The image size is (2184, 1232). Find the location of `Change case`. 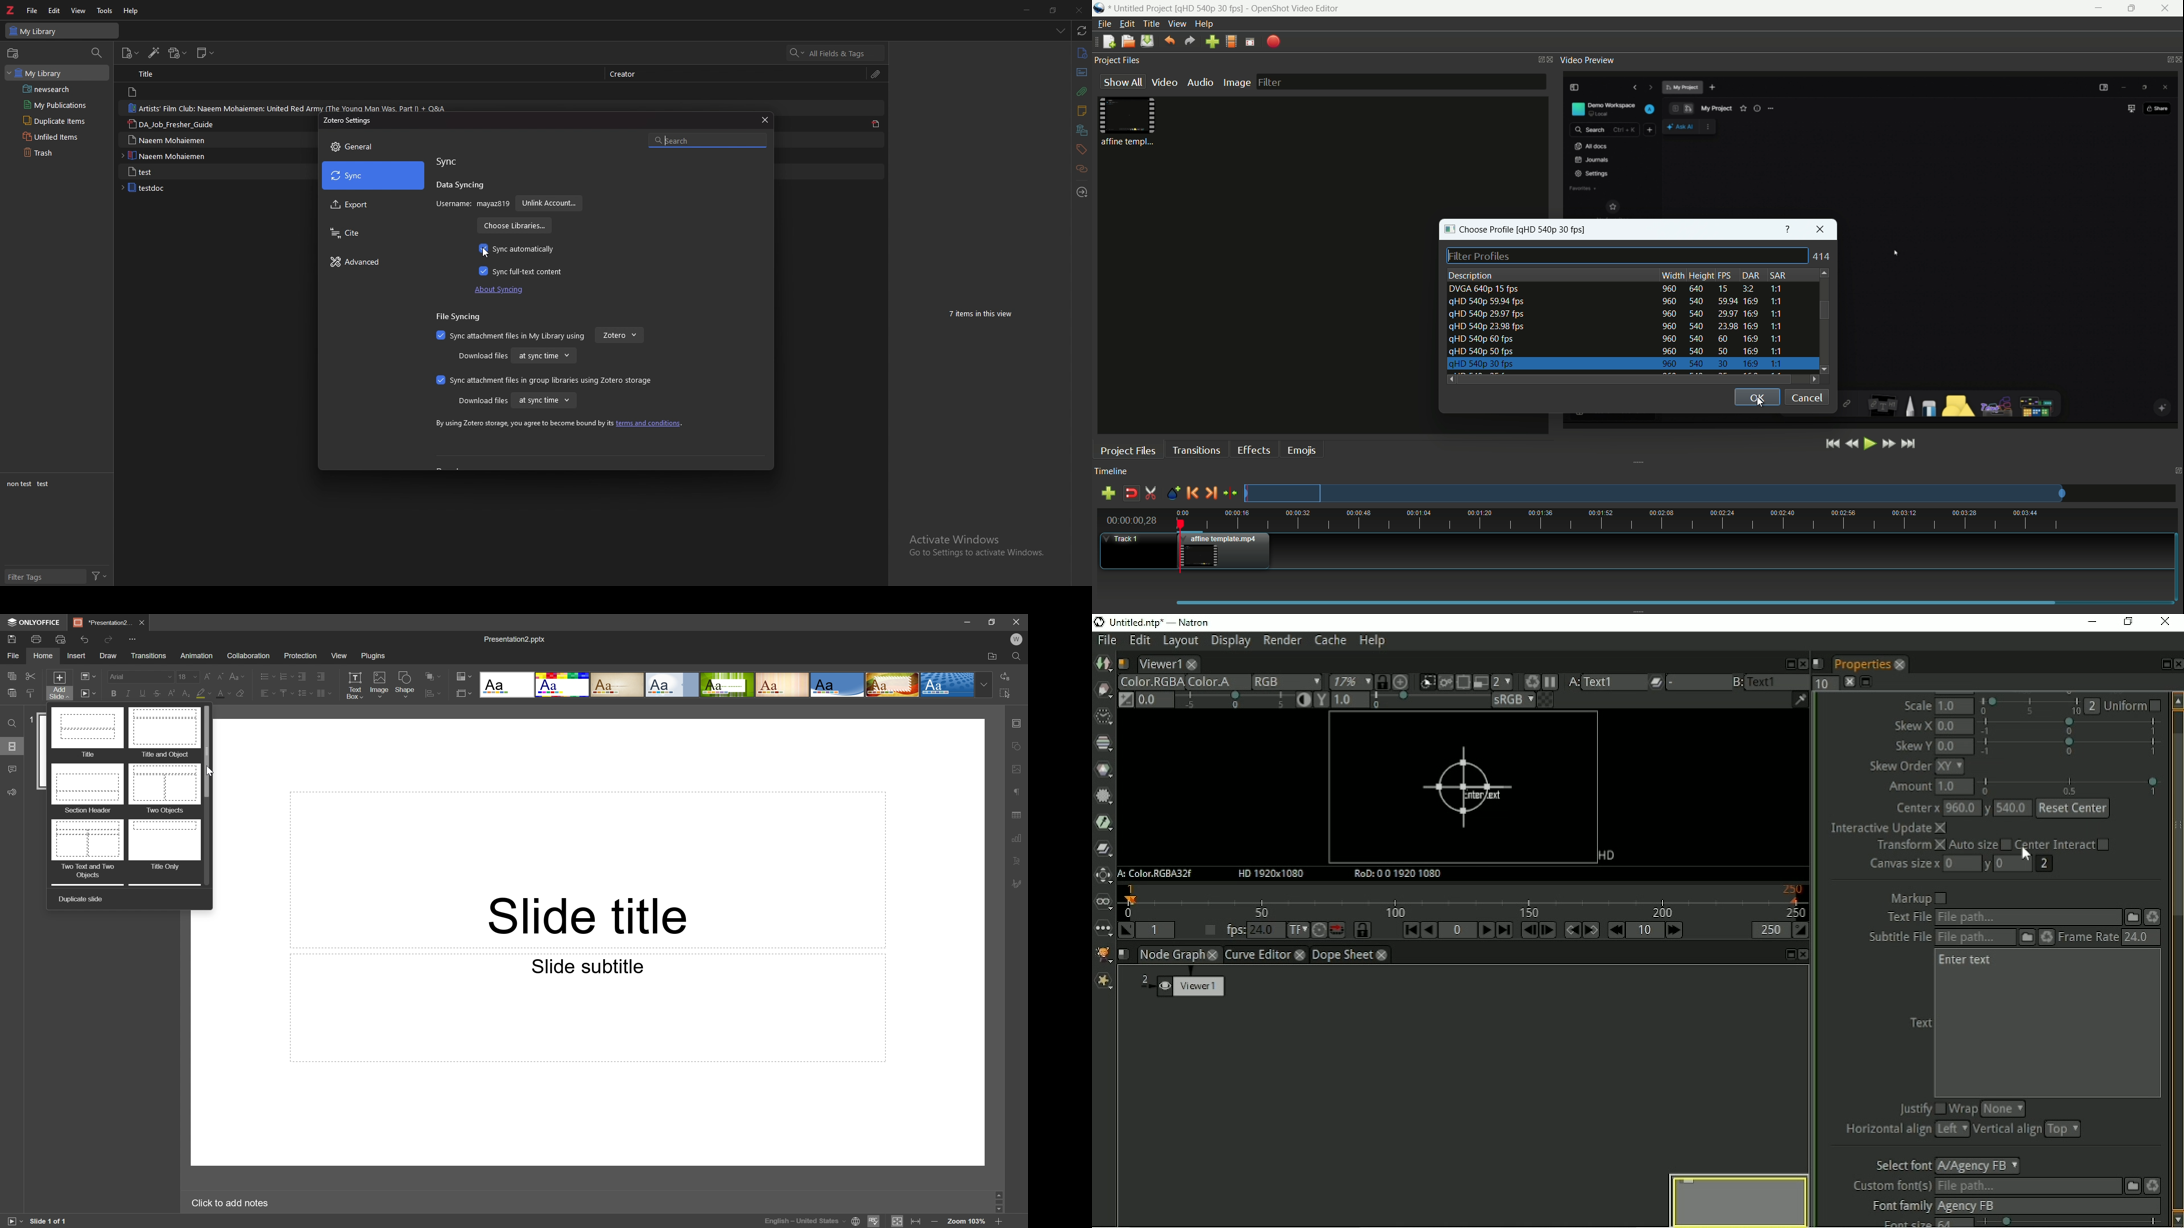

Change case is located at coordinates (239, 675).